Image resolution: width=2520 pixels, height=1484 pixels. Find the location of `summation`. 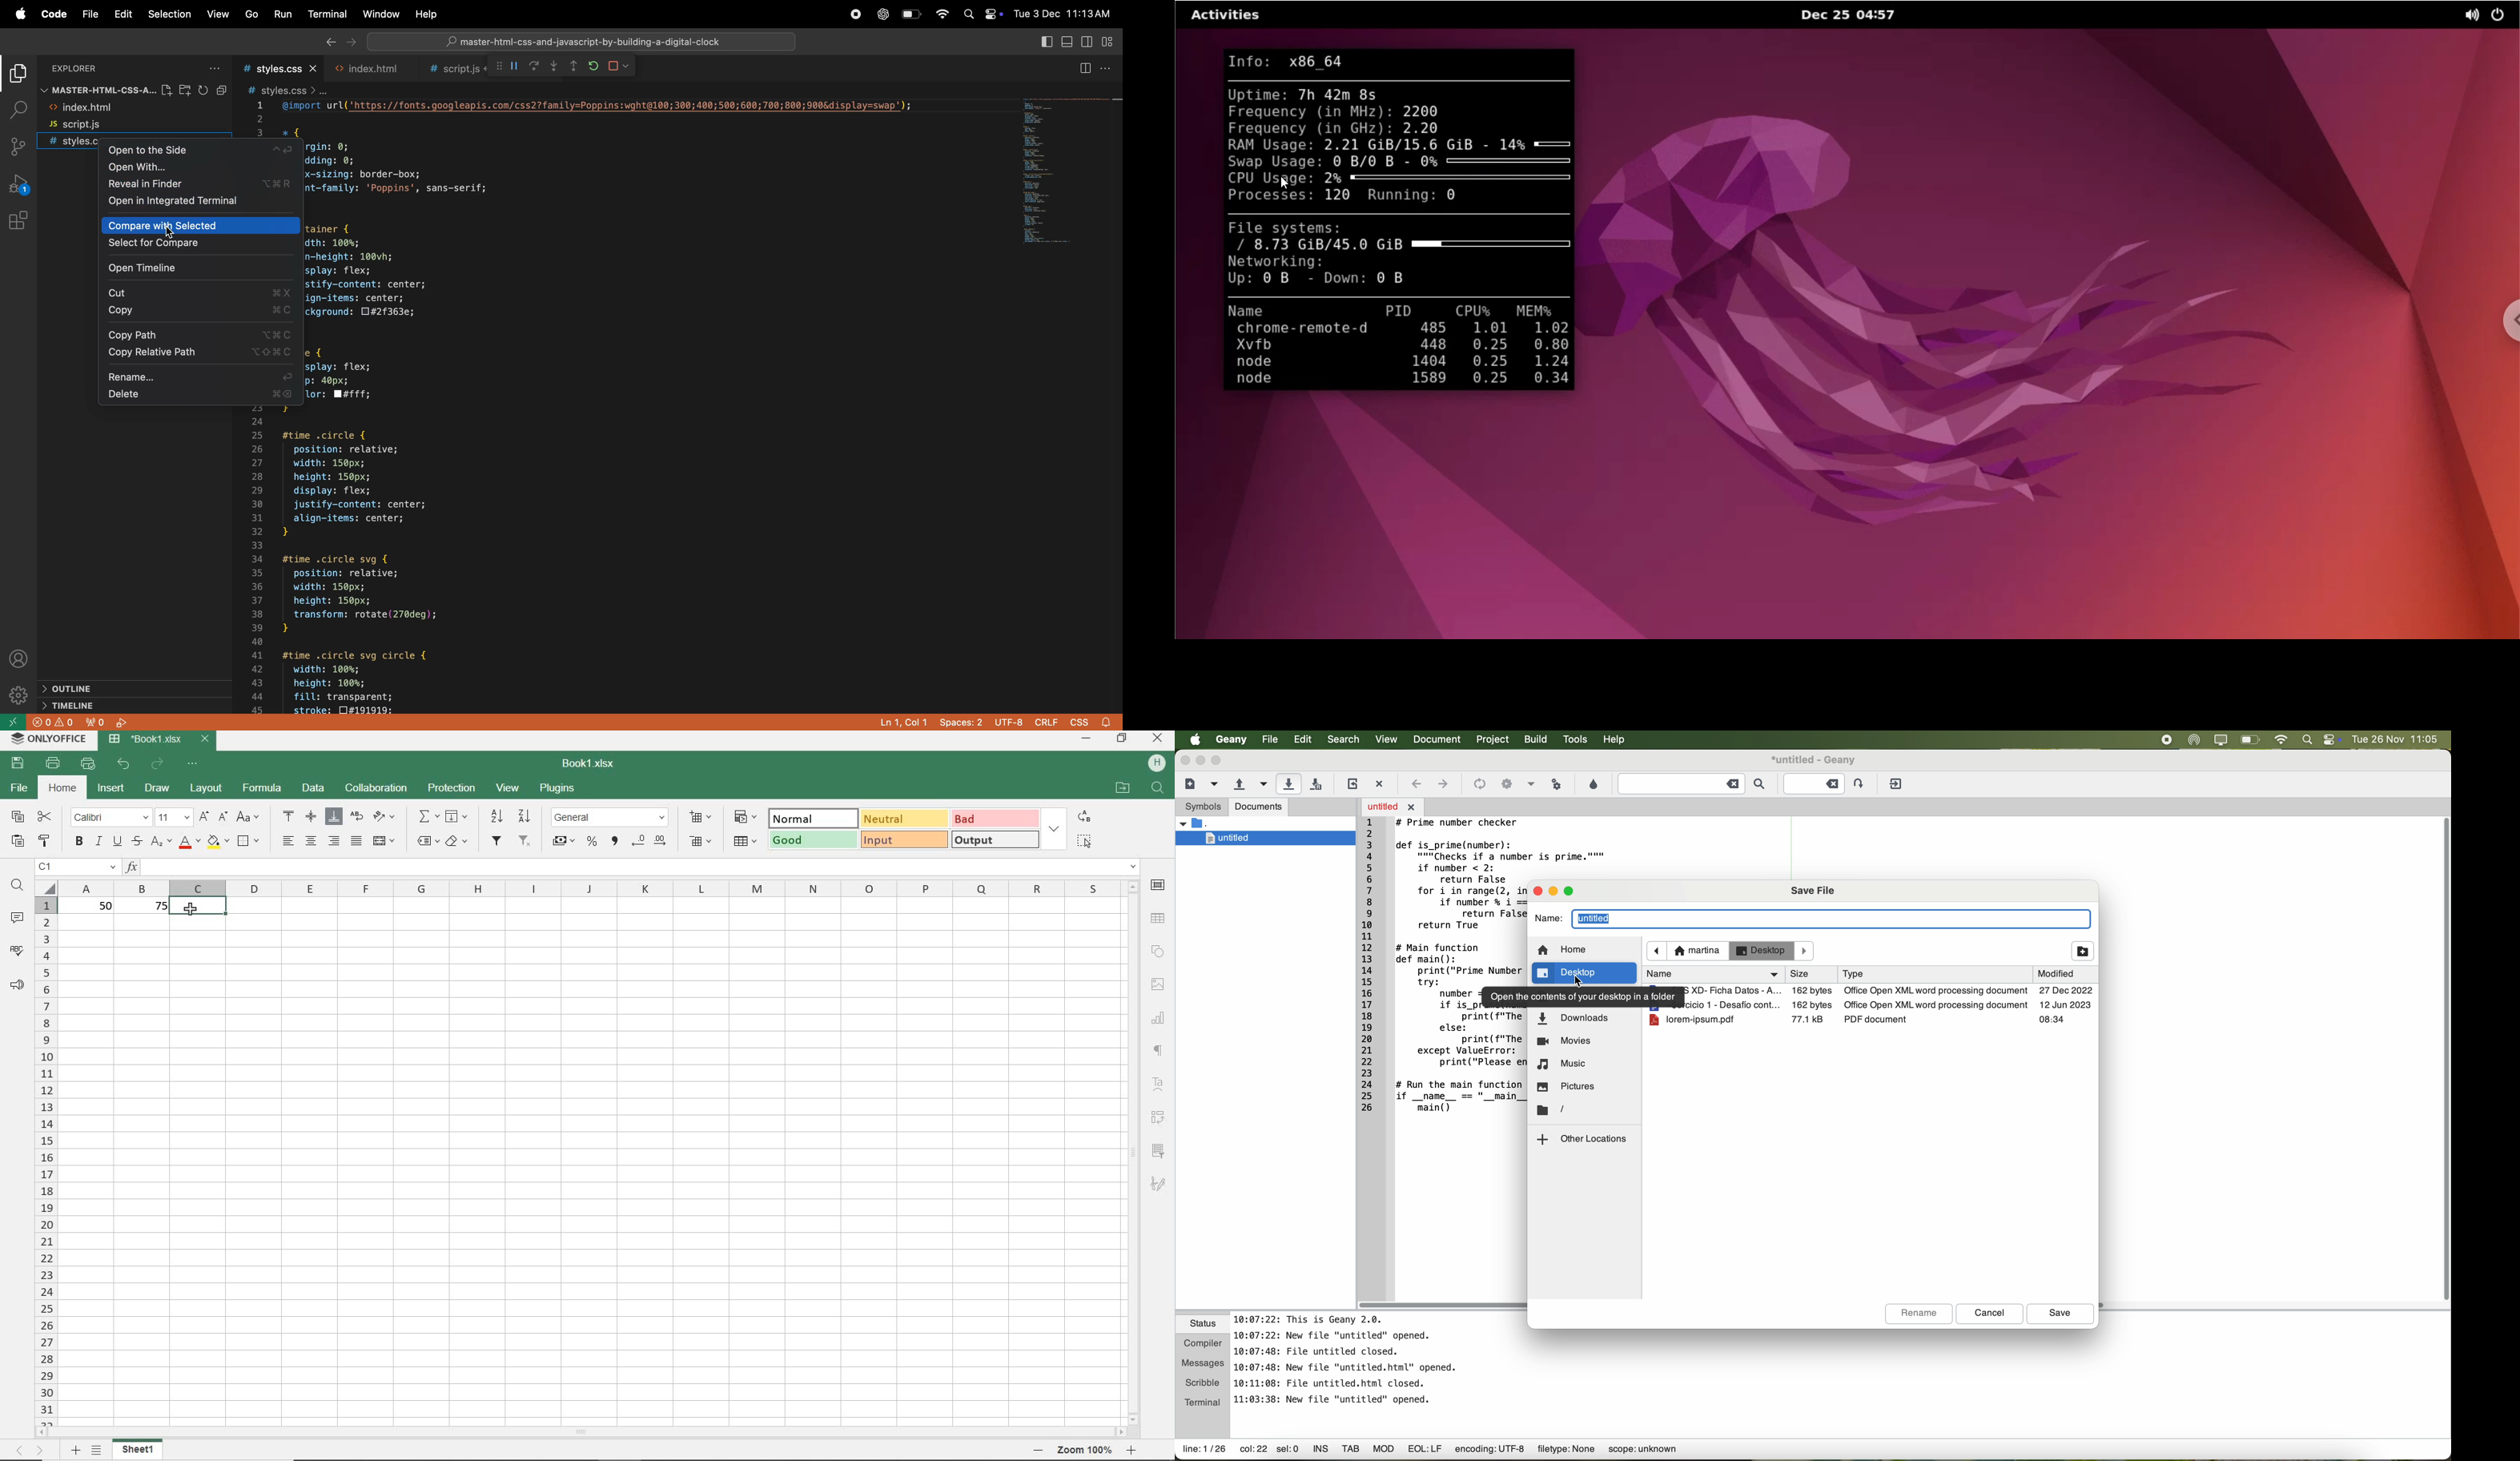

summation is located at coordinates (429, 817).